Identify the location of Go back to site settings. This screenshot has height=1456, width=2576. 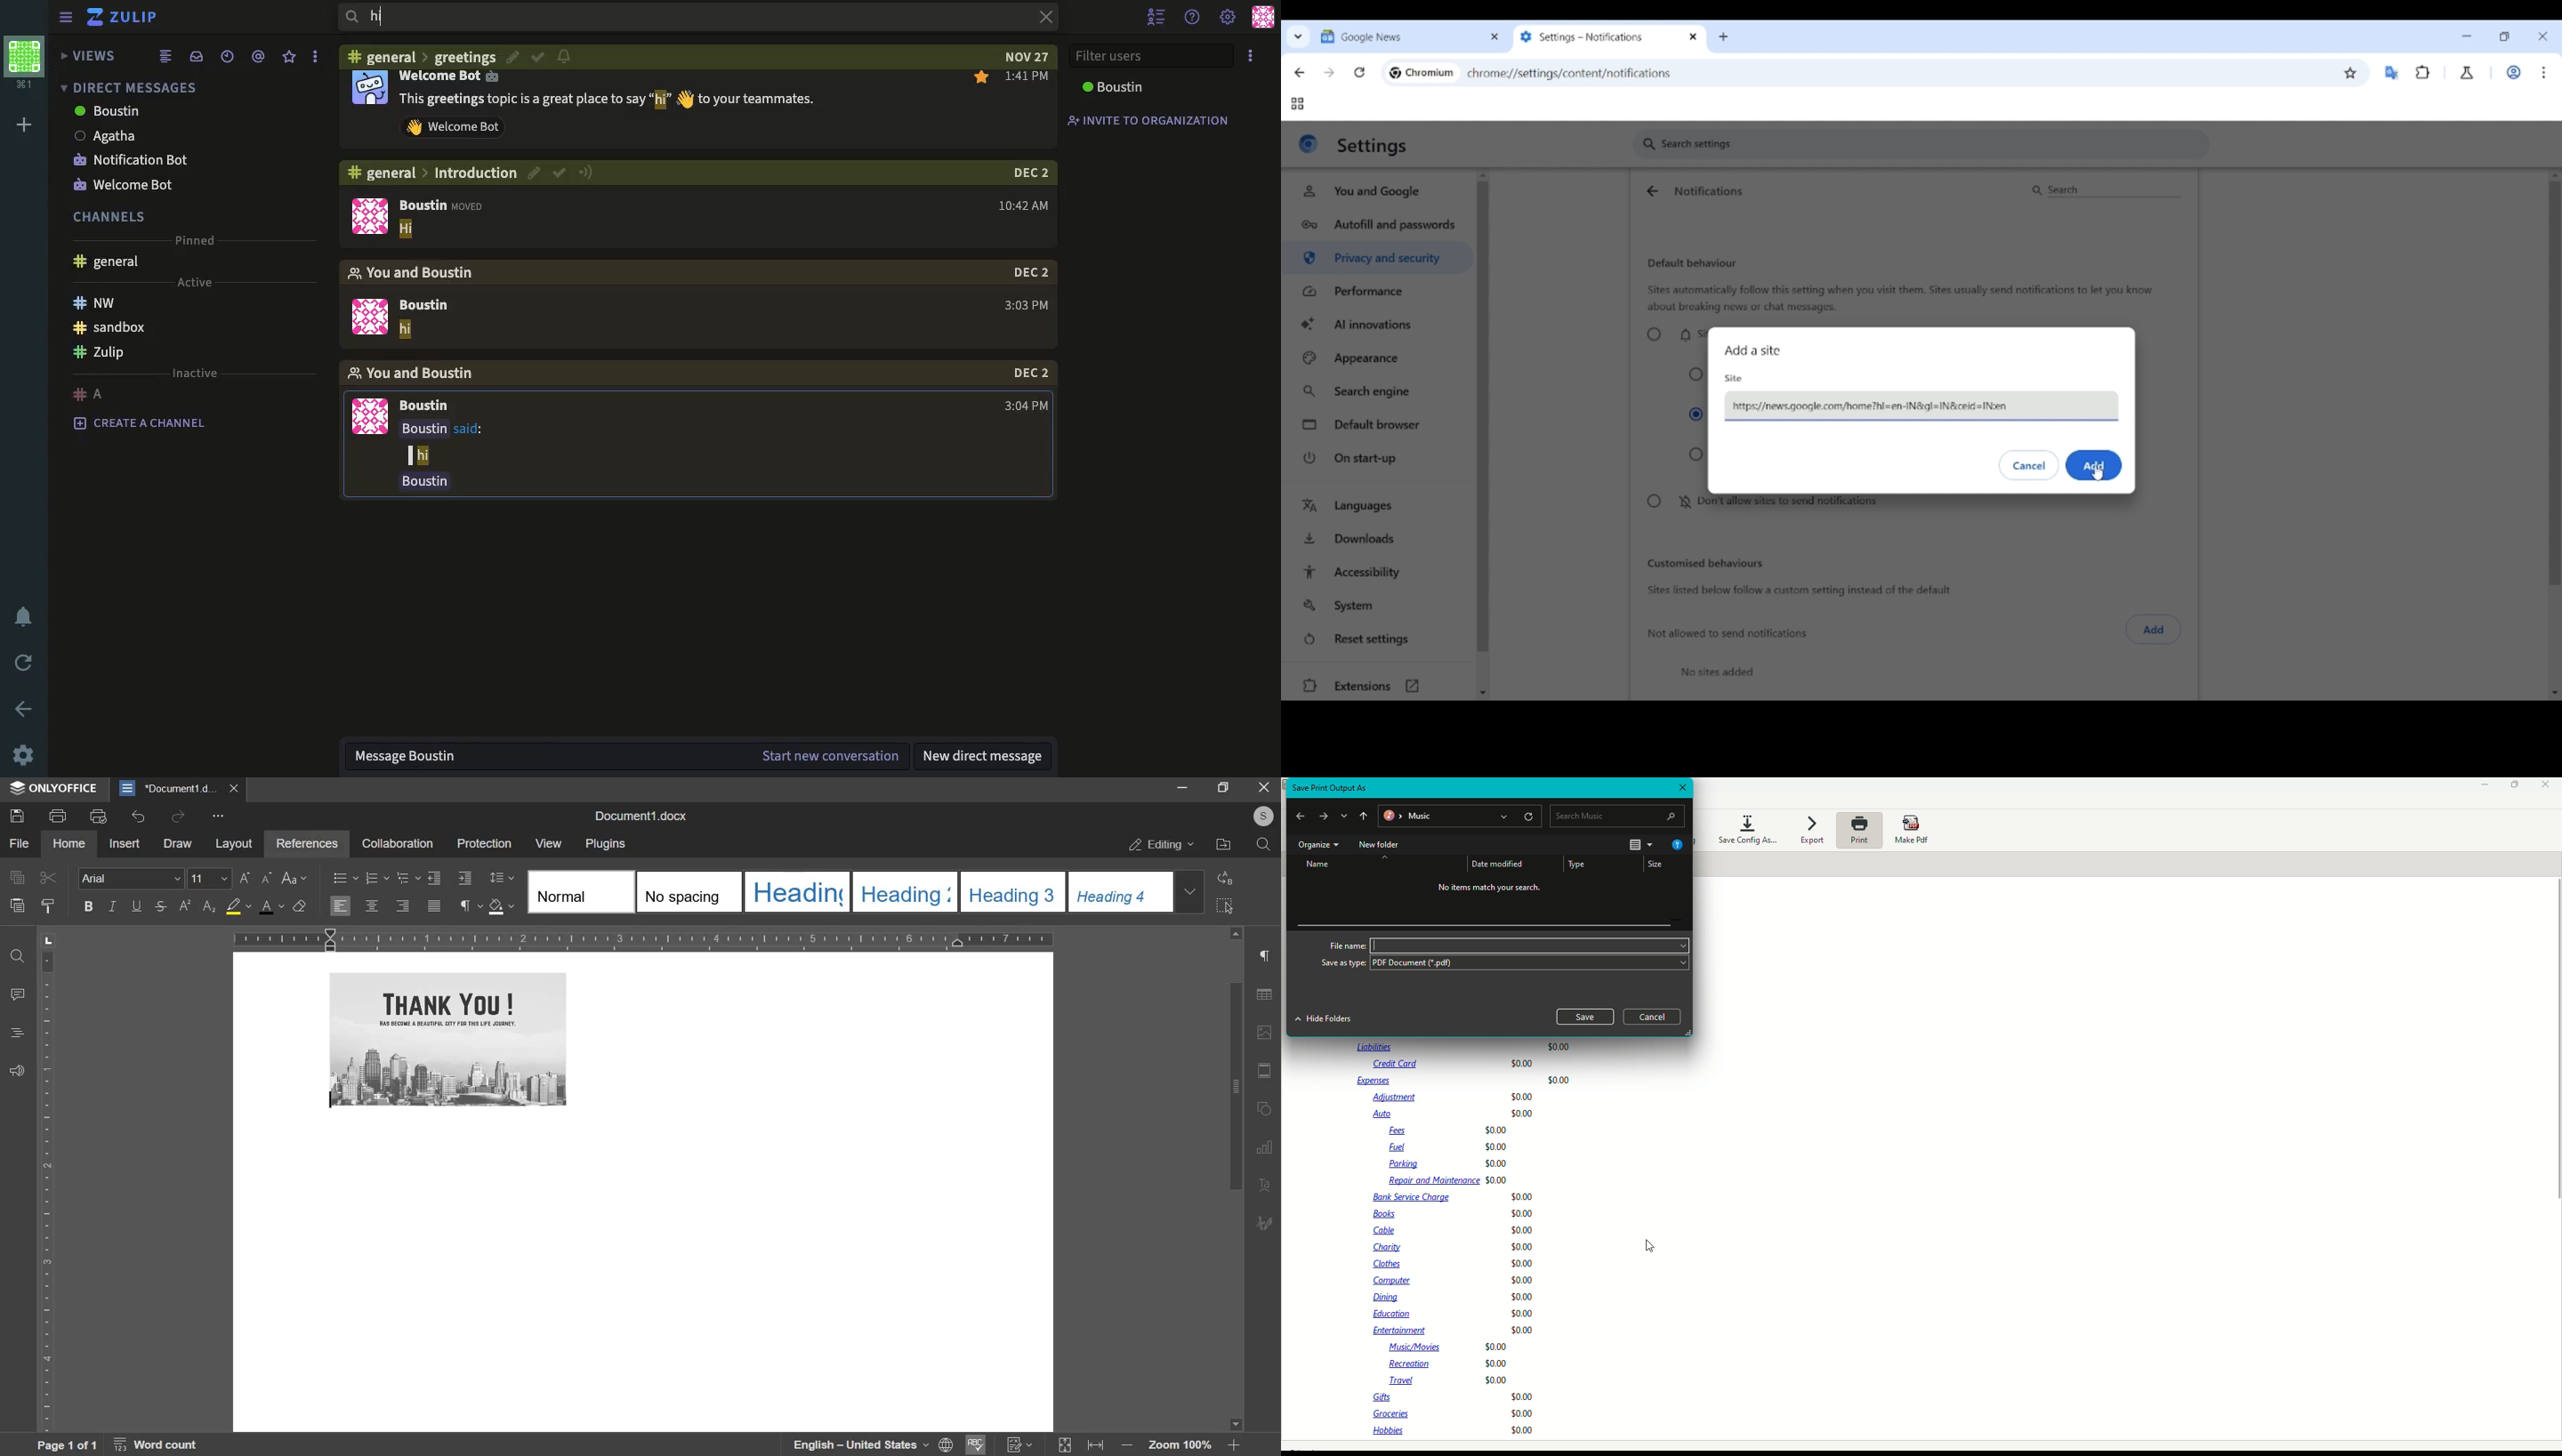
(1651, 191).